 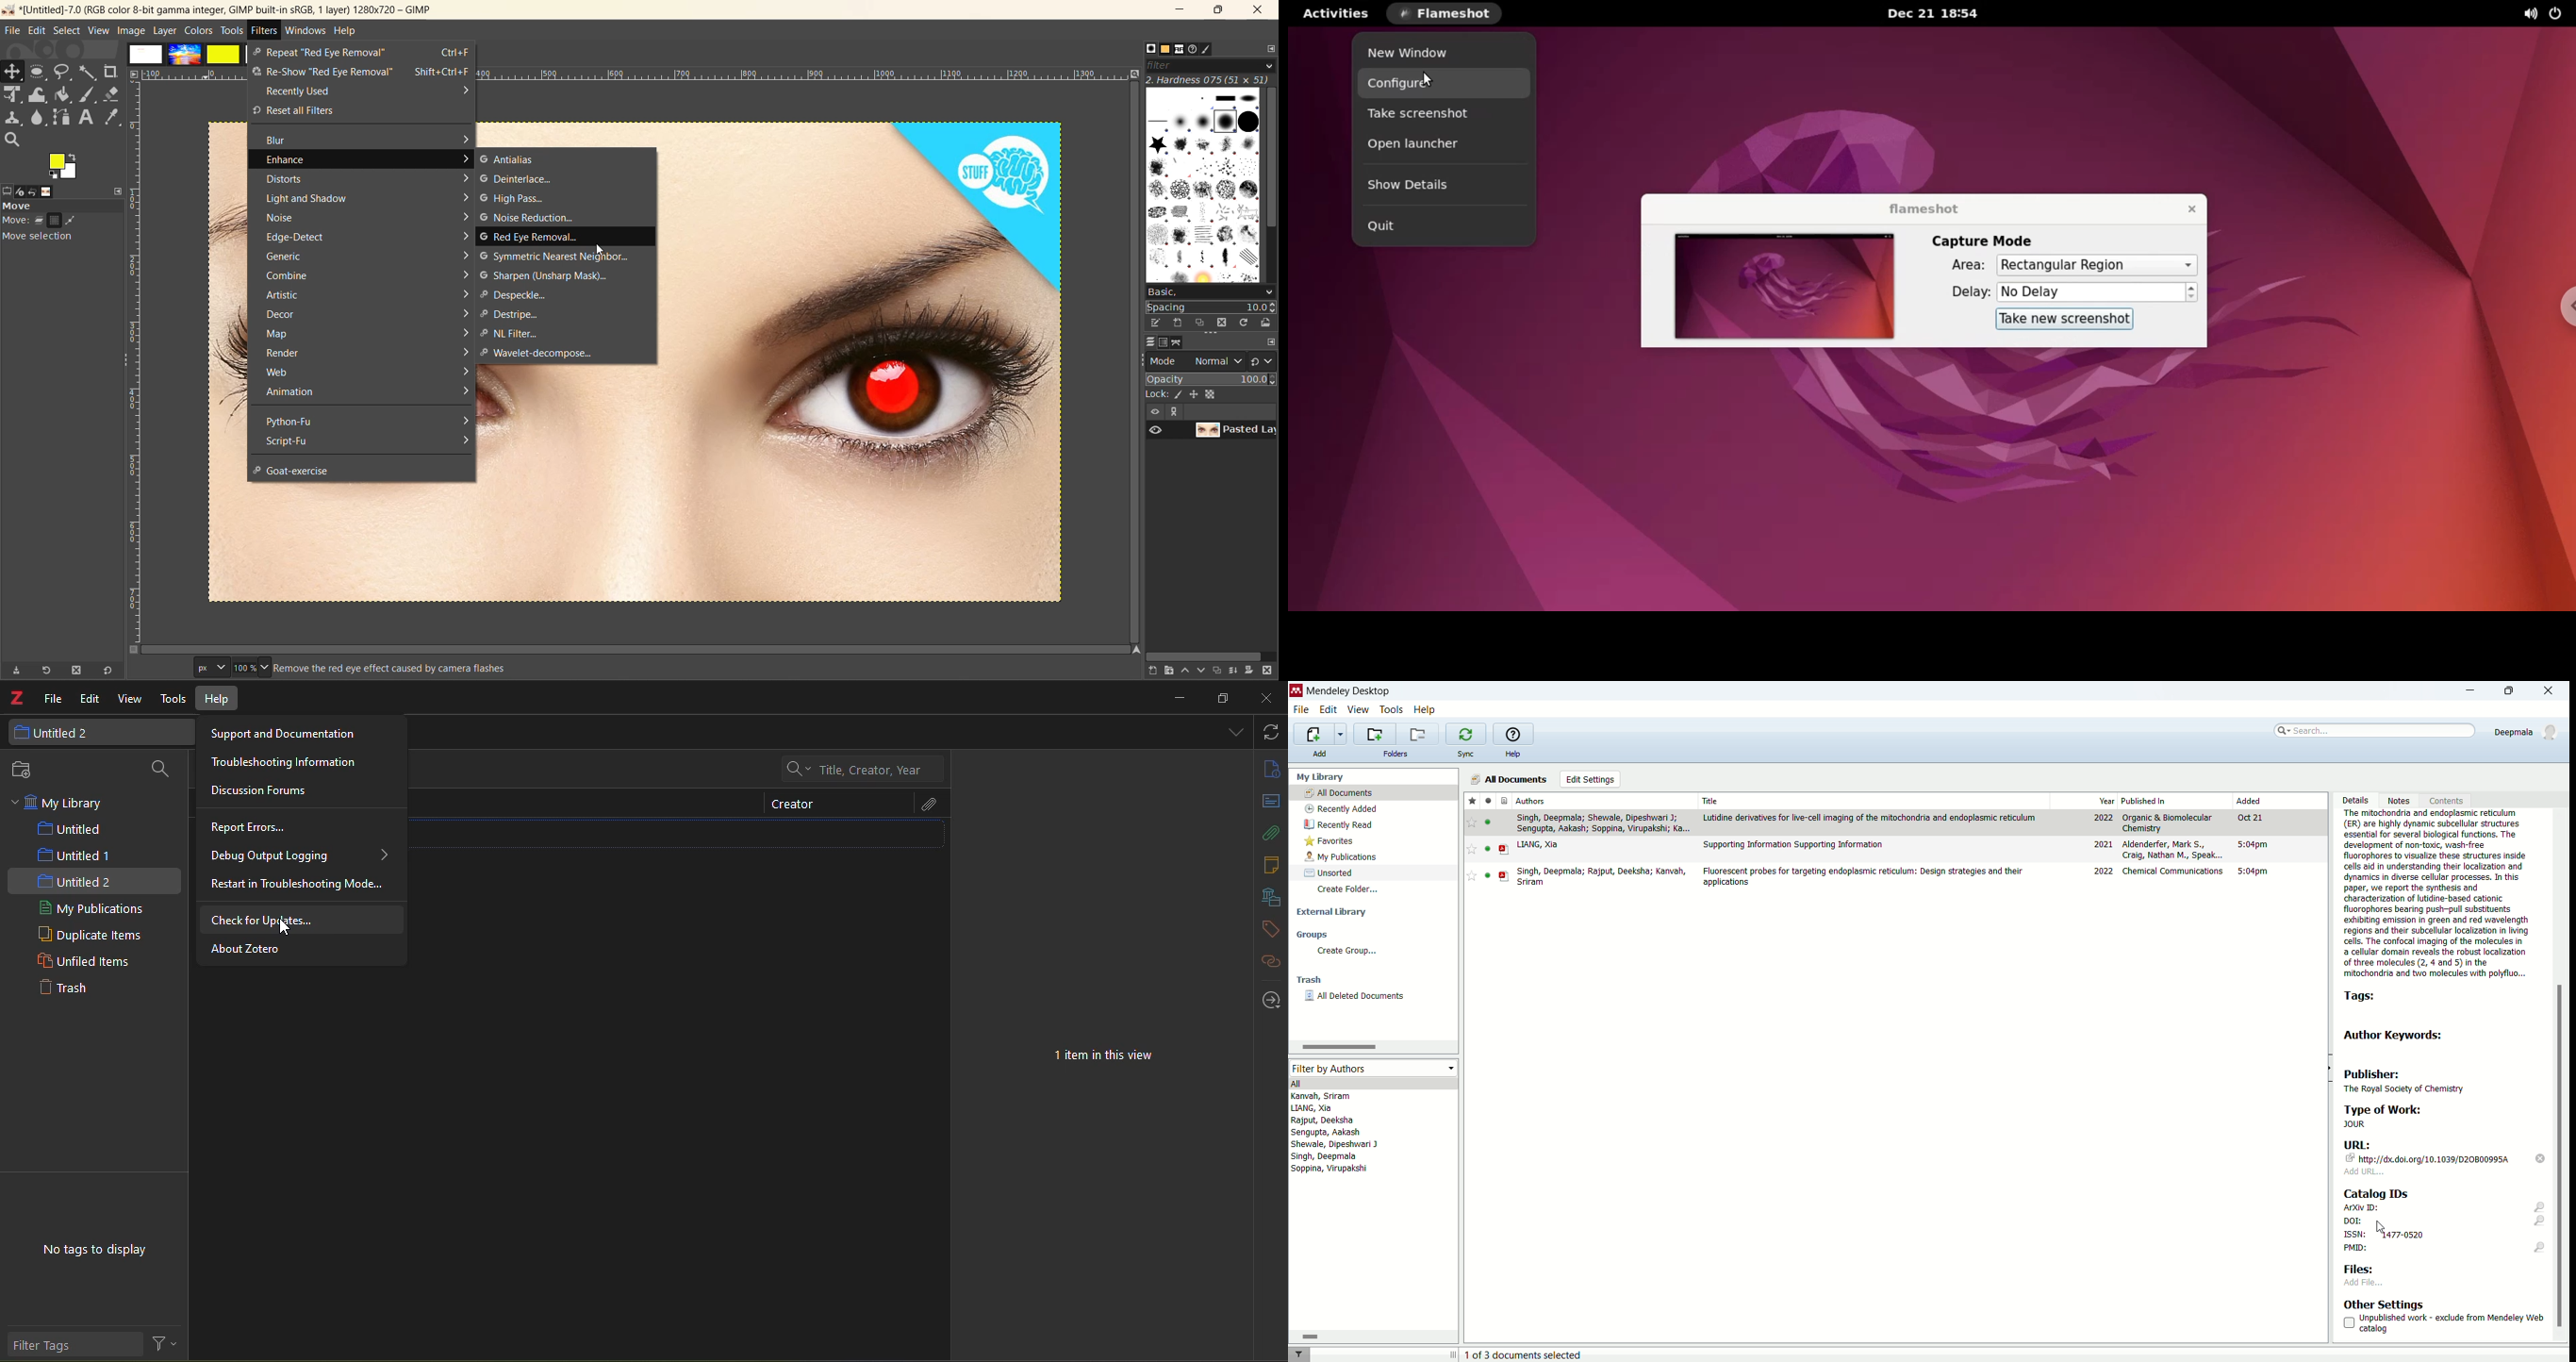 I want to click on search, so click(x=158, y=769).